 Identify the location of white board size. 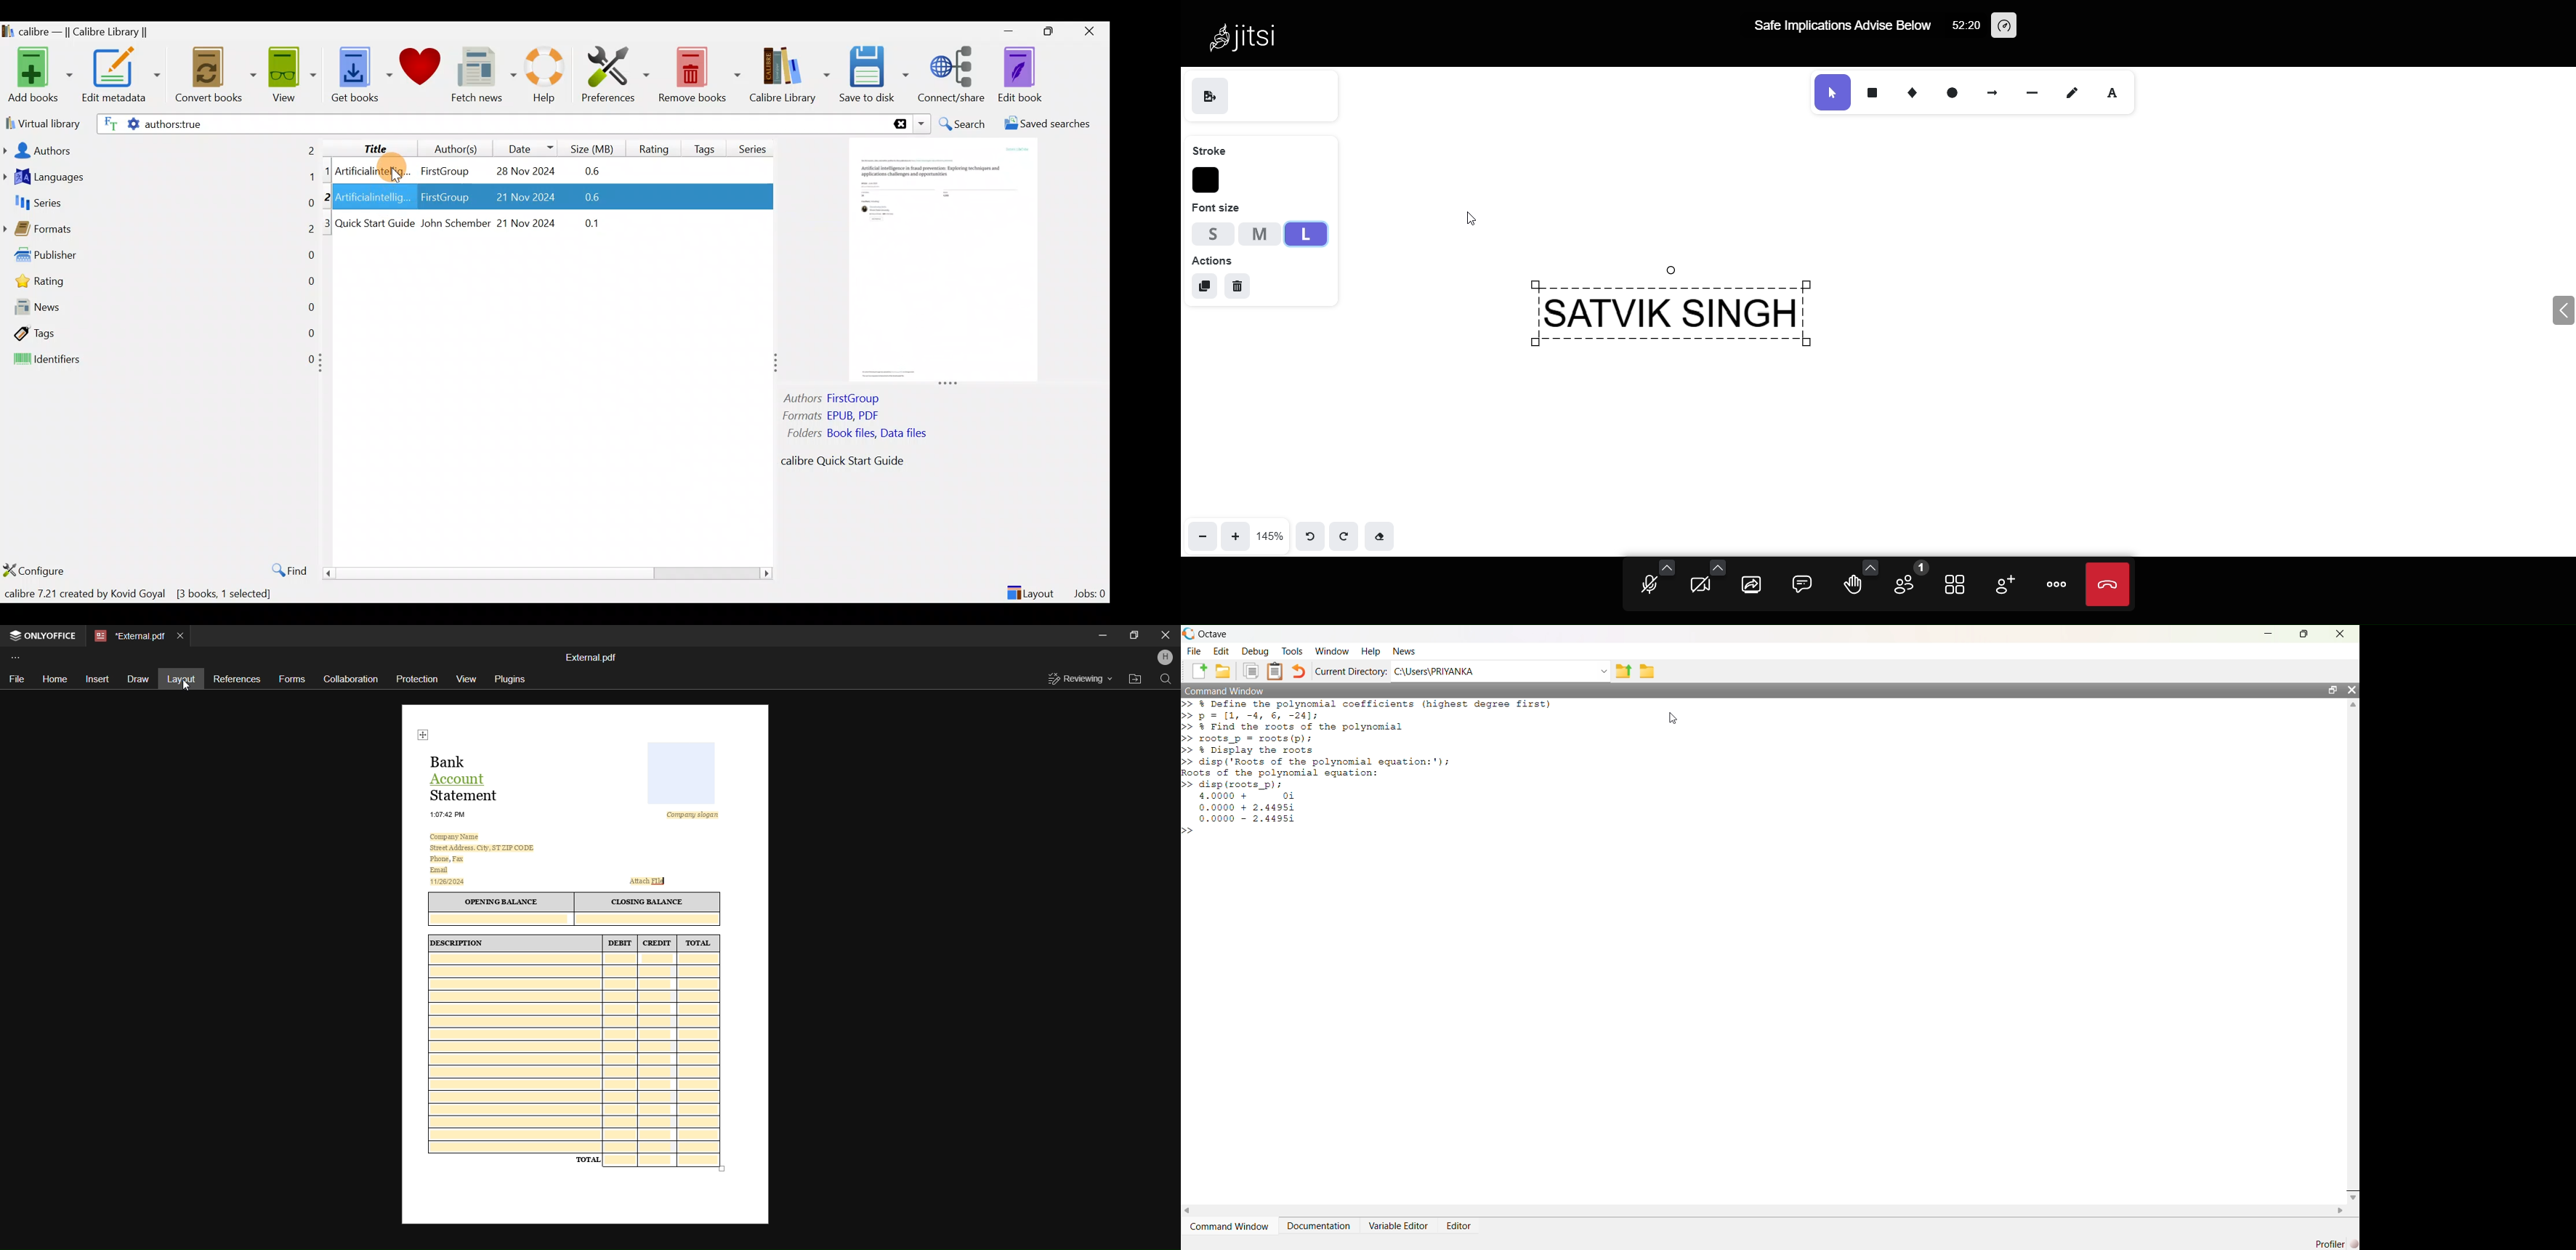
(1270, 535).